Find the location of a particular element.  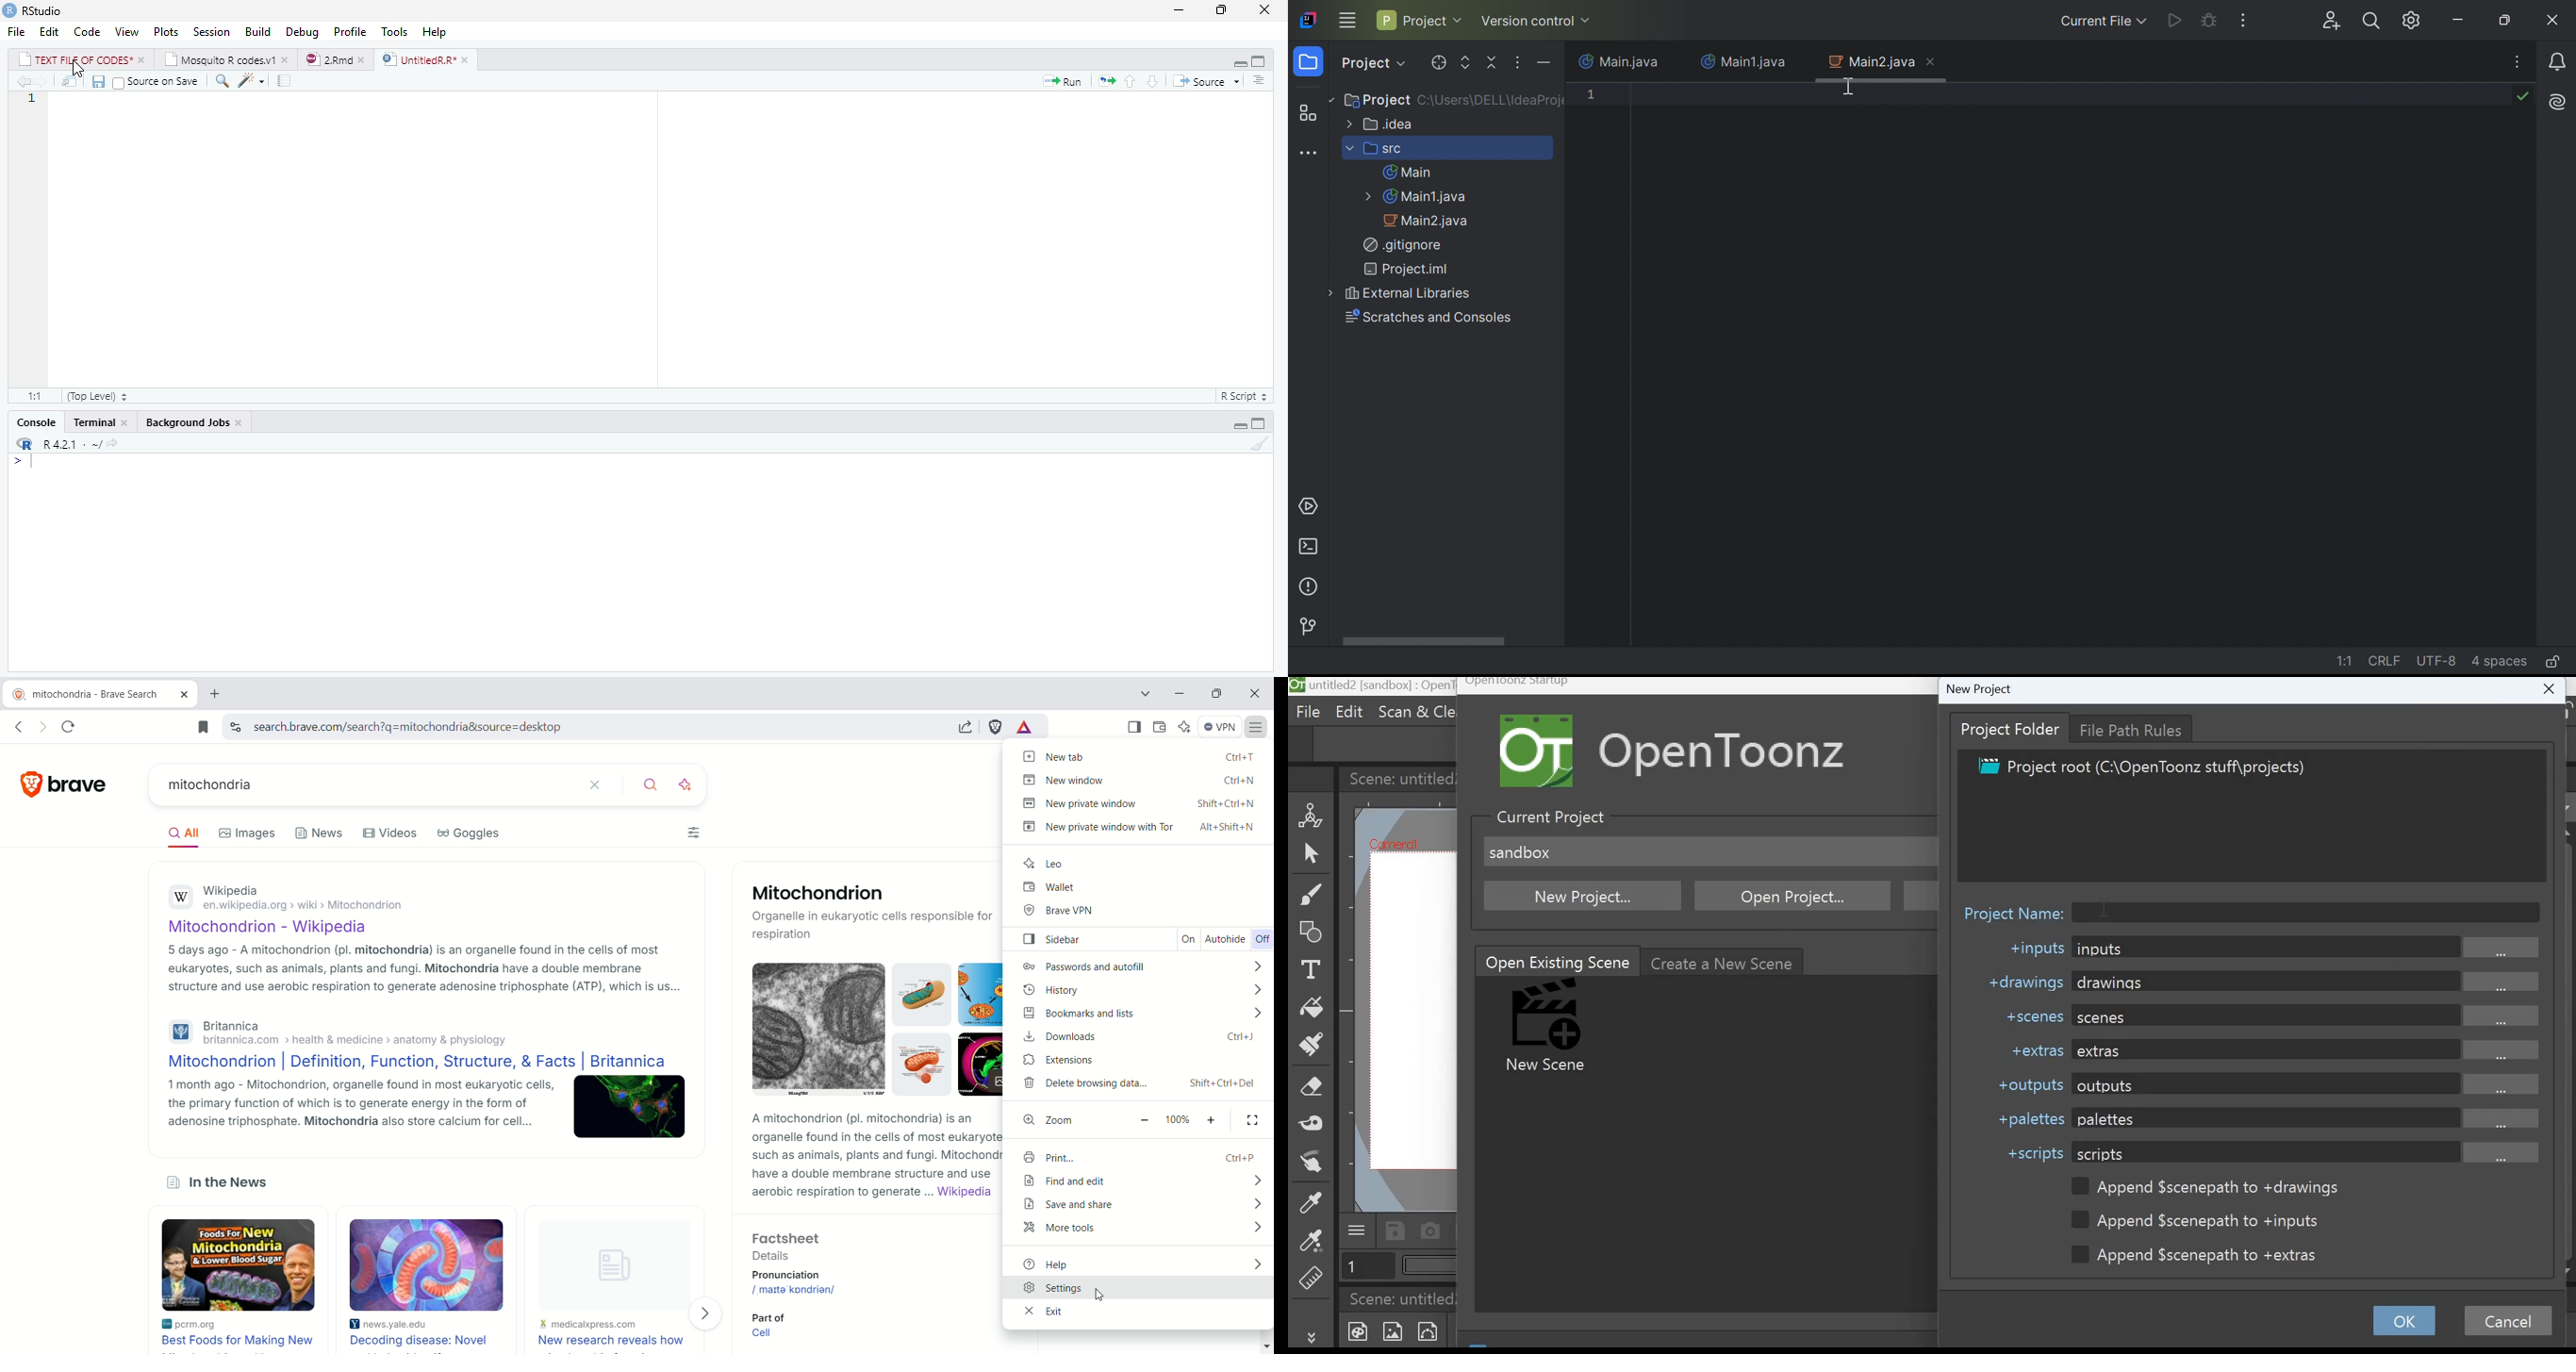

Source is located at coordinates (1201, 82).